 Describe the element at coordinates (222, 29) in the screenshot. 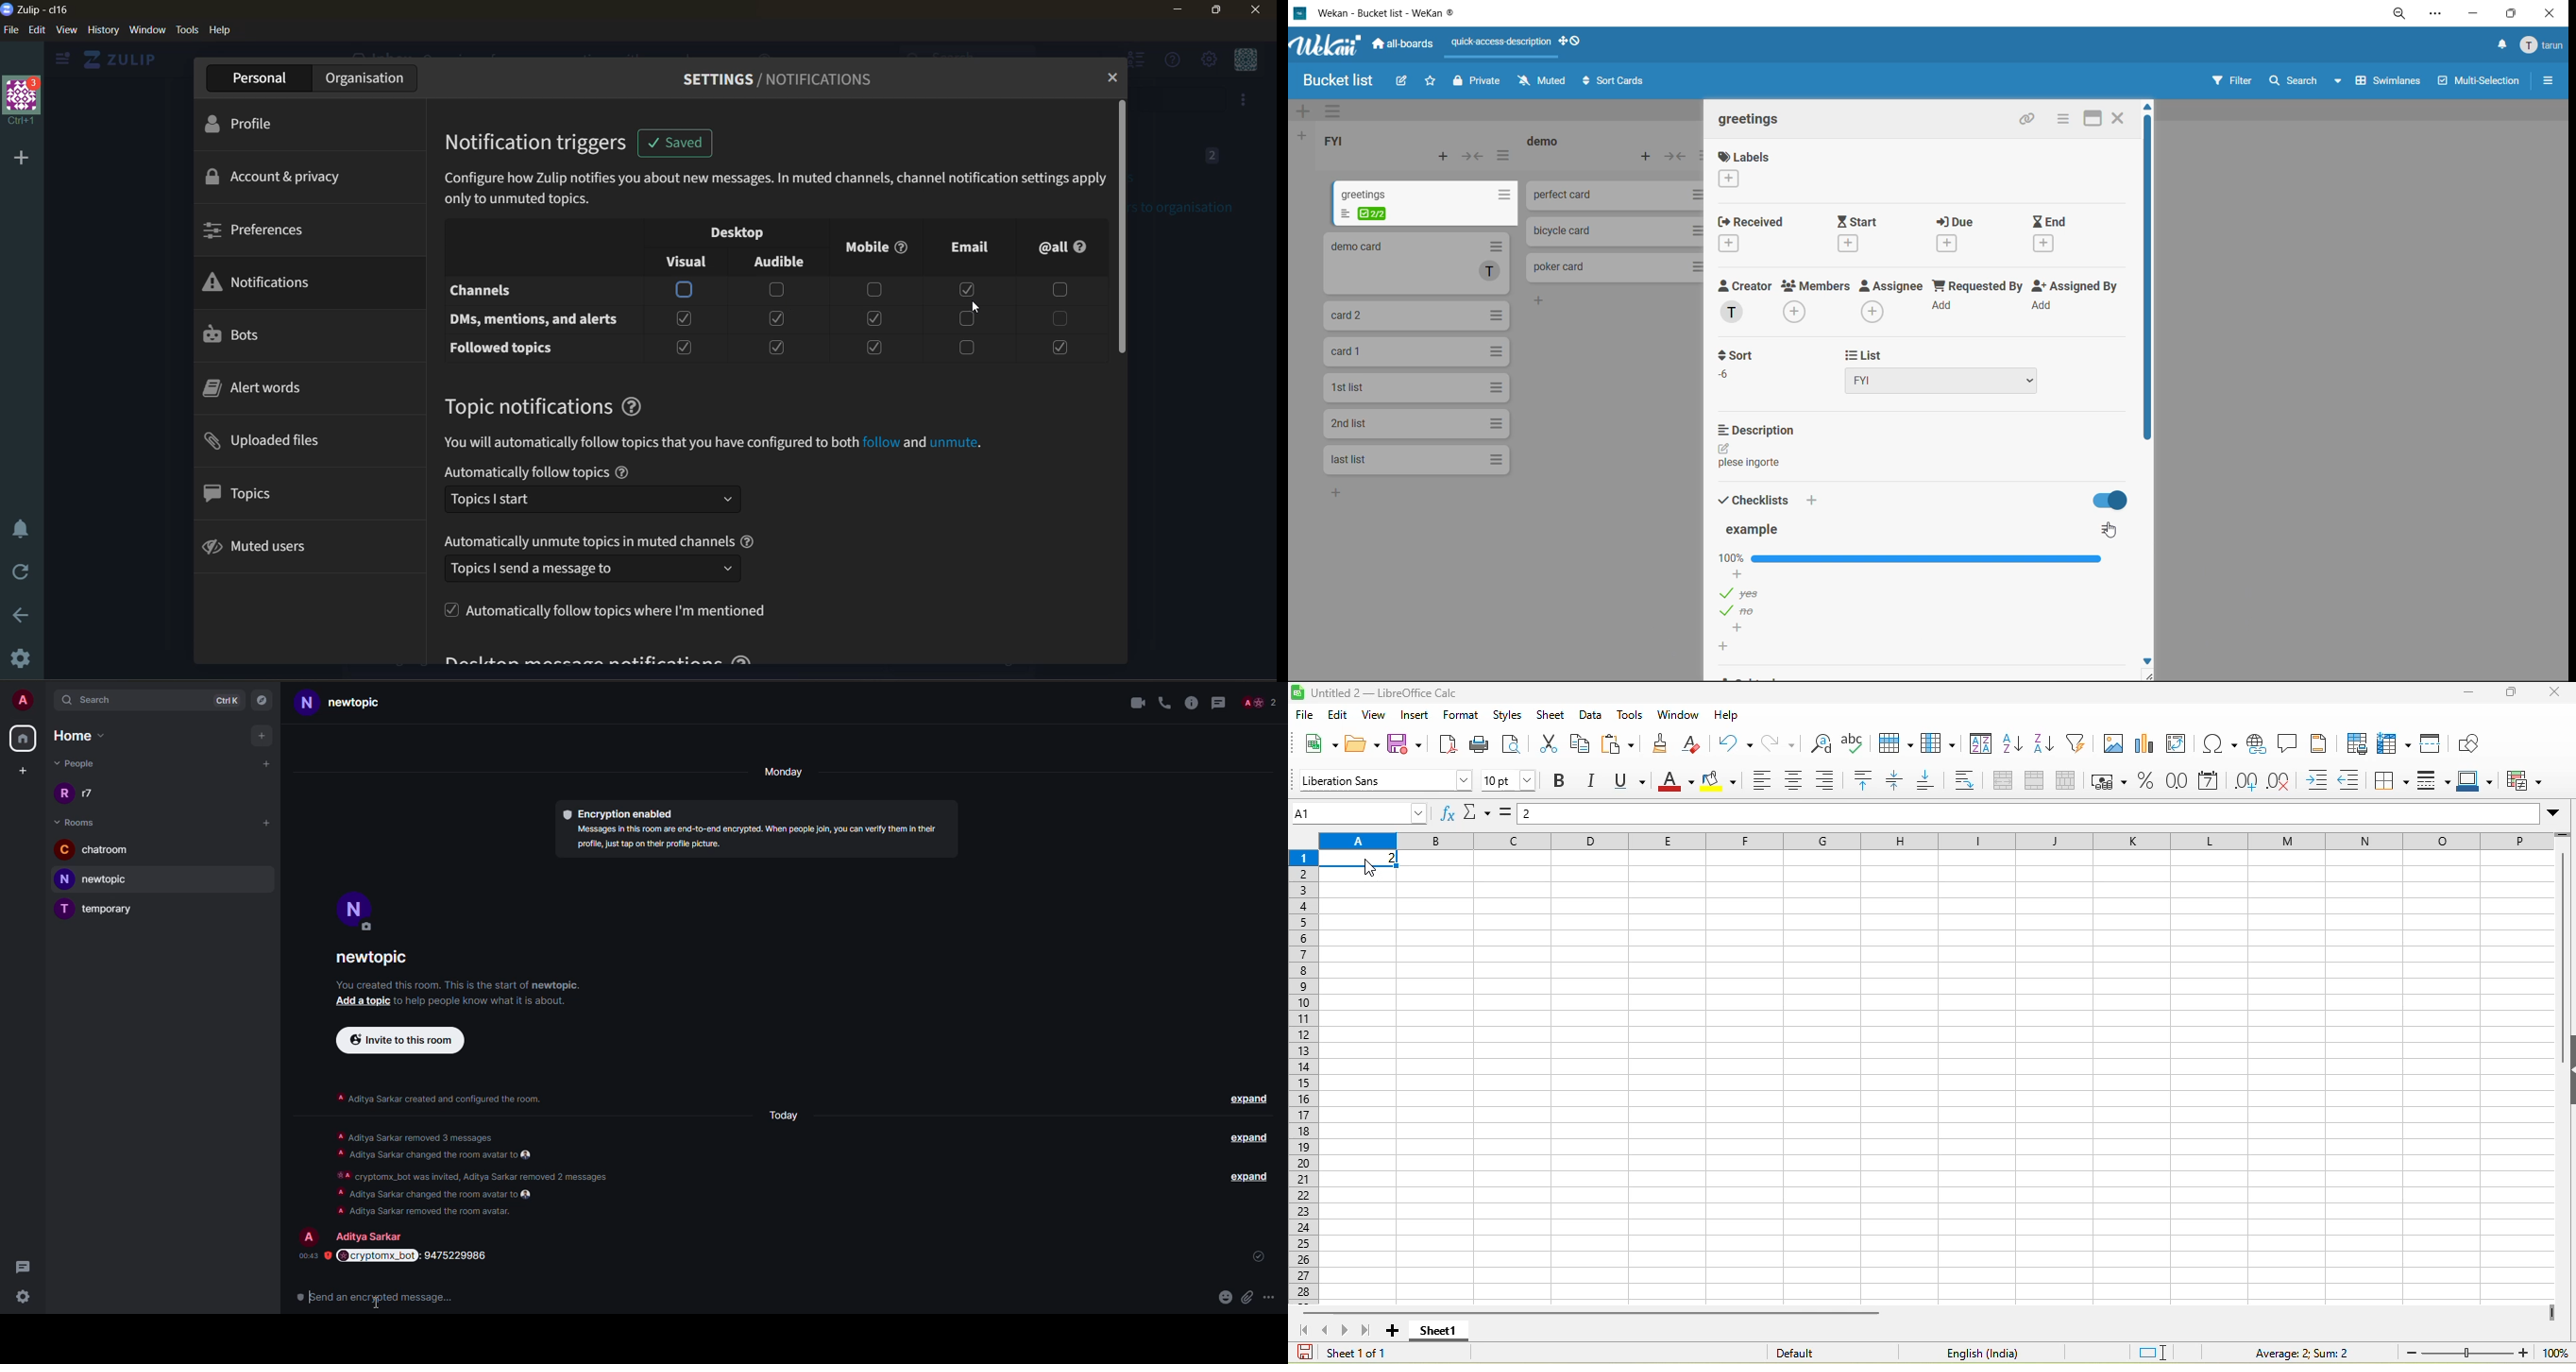

I see `help` at that location.